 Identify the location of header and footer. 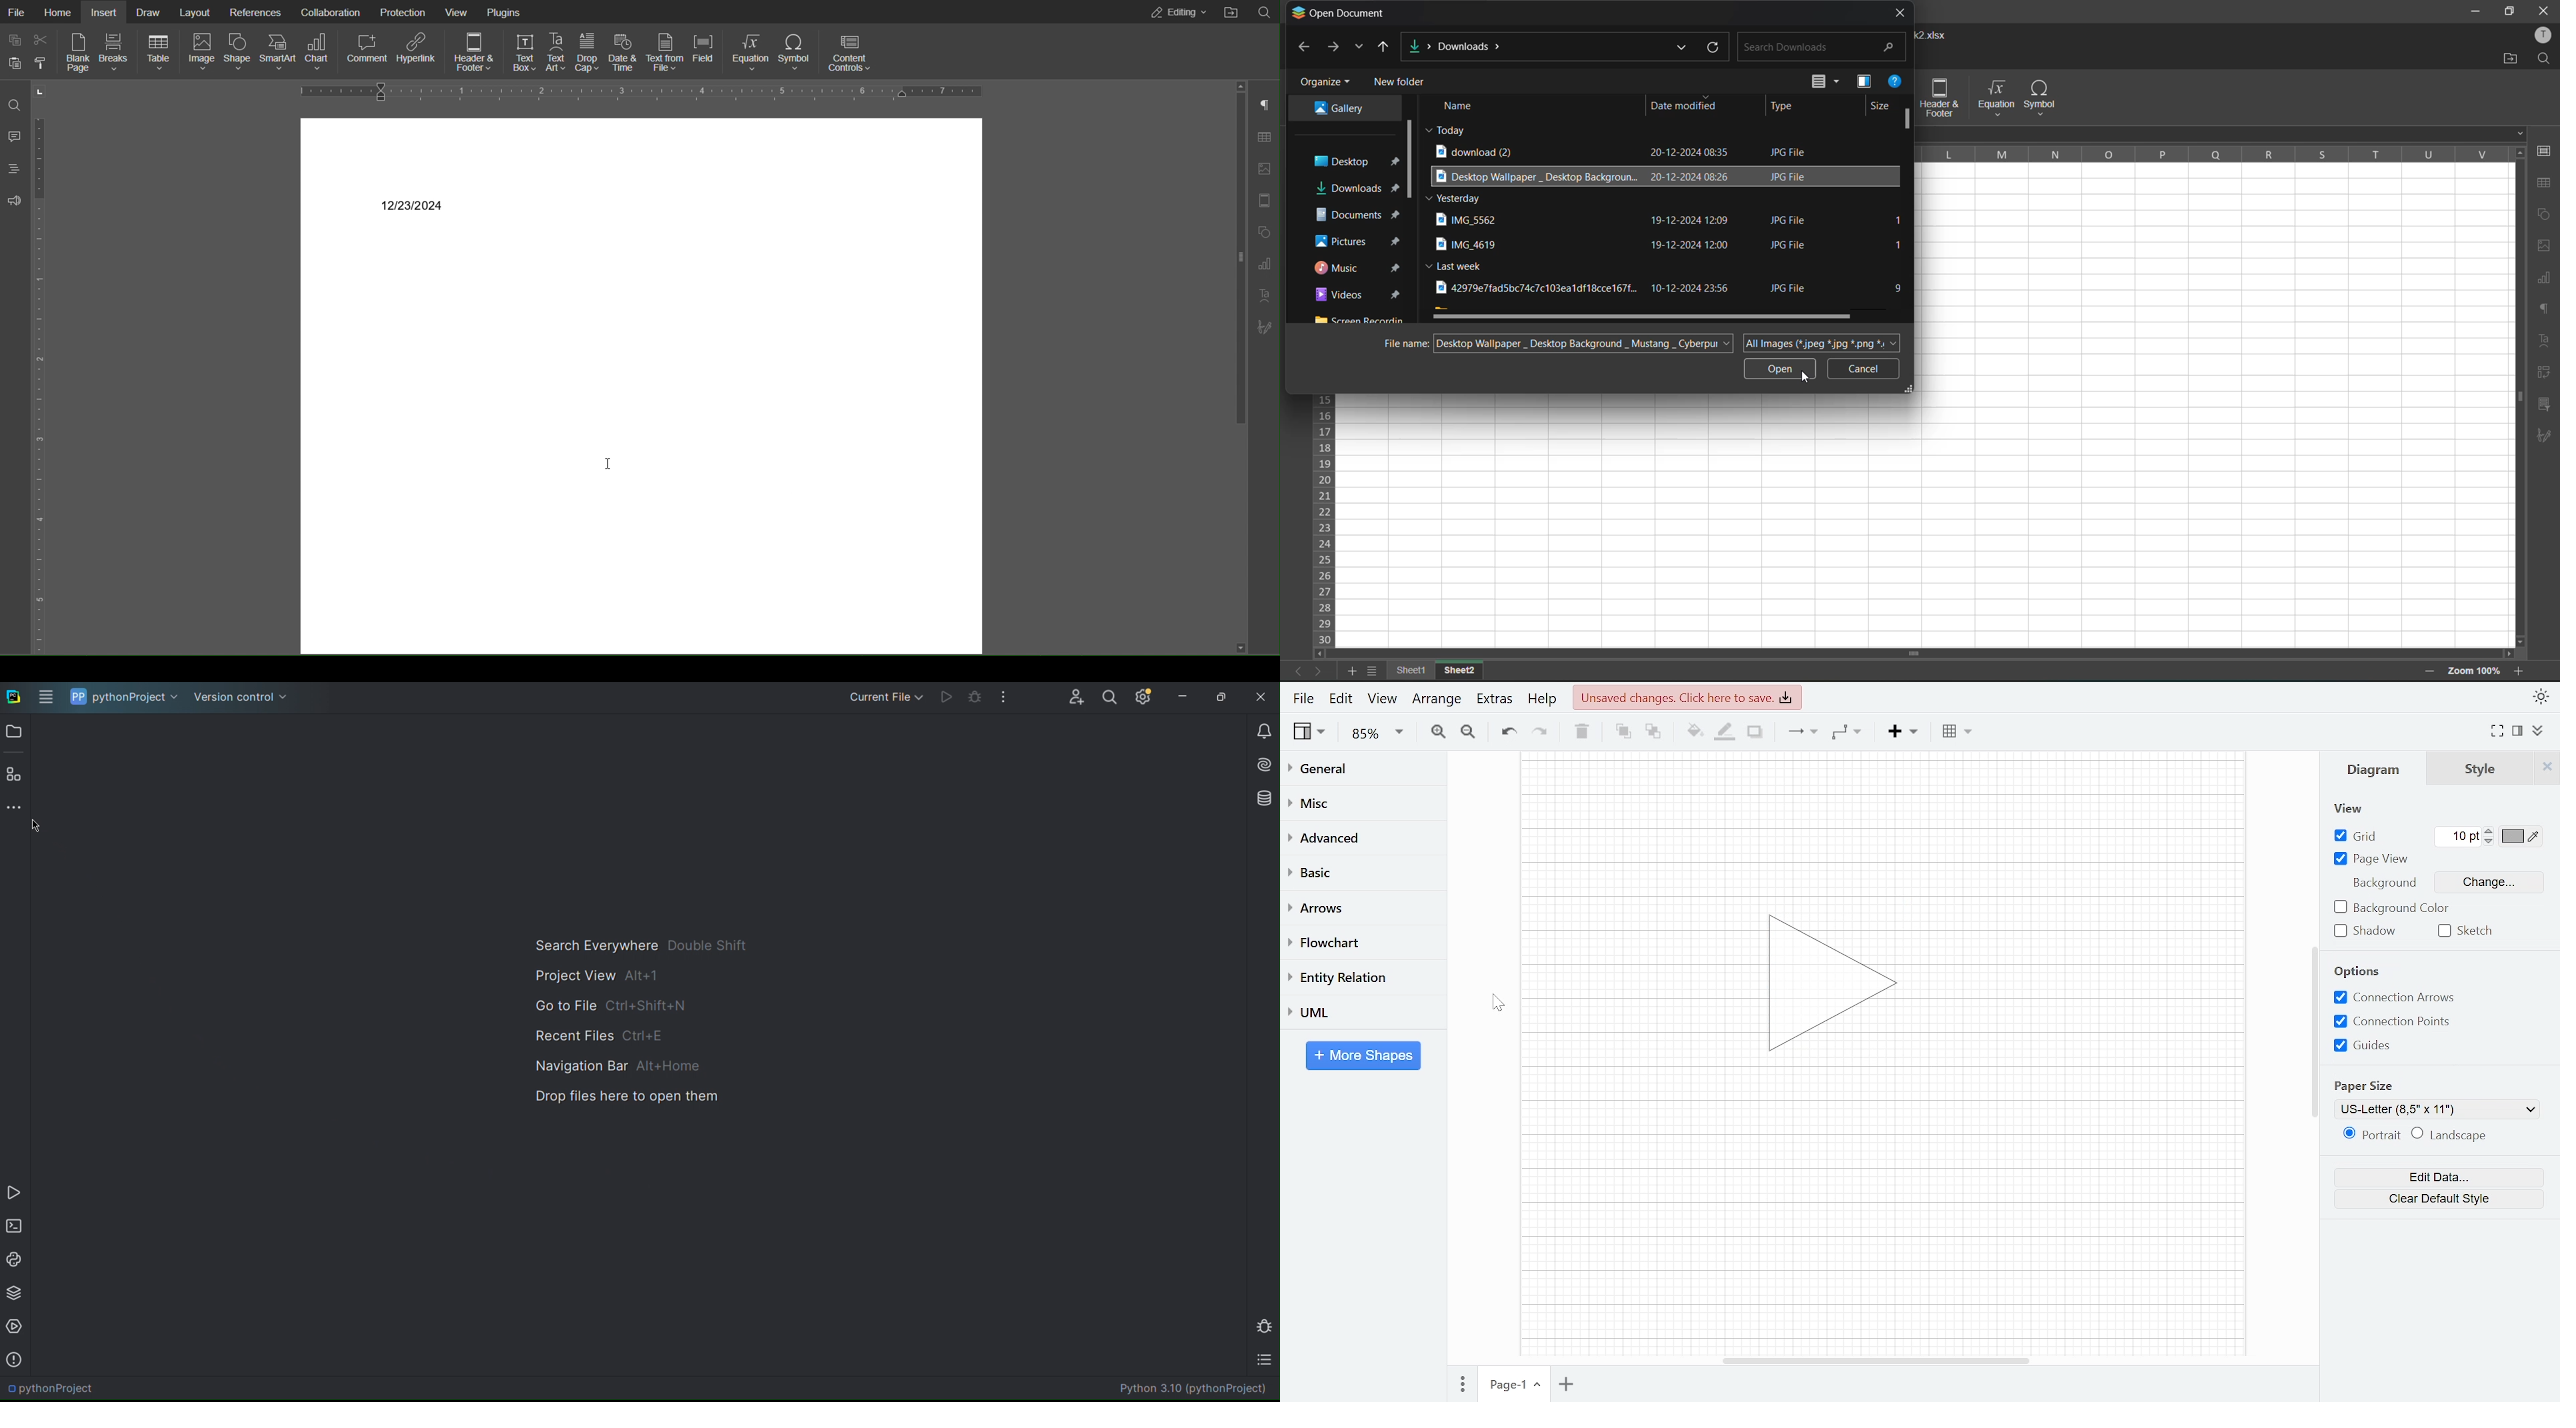
(1945, 98).